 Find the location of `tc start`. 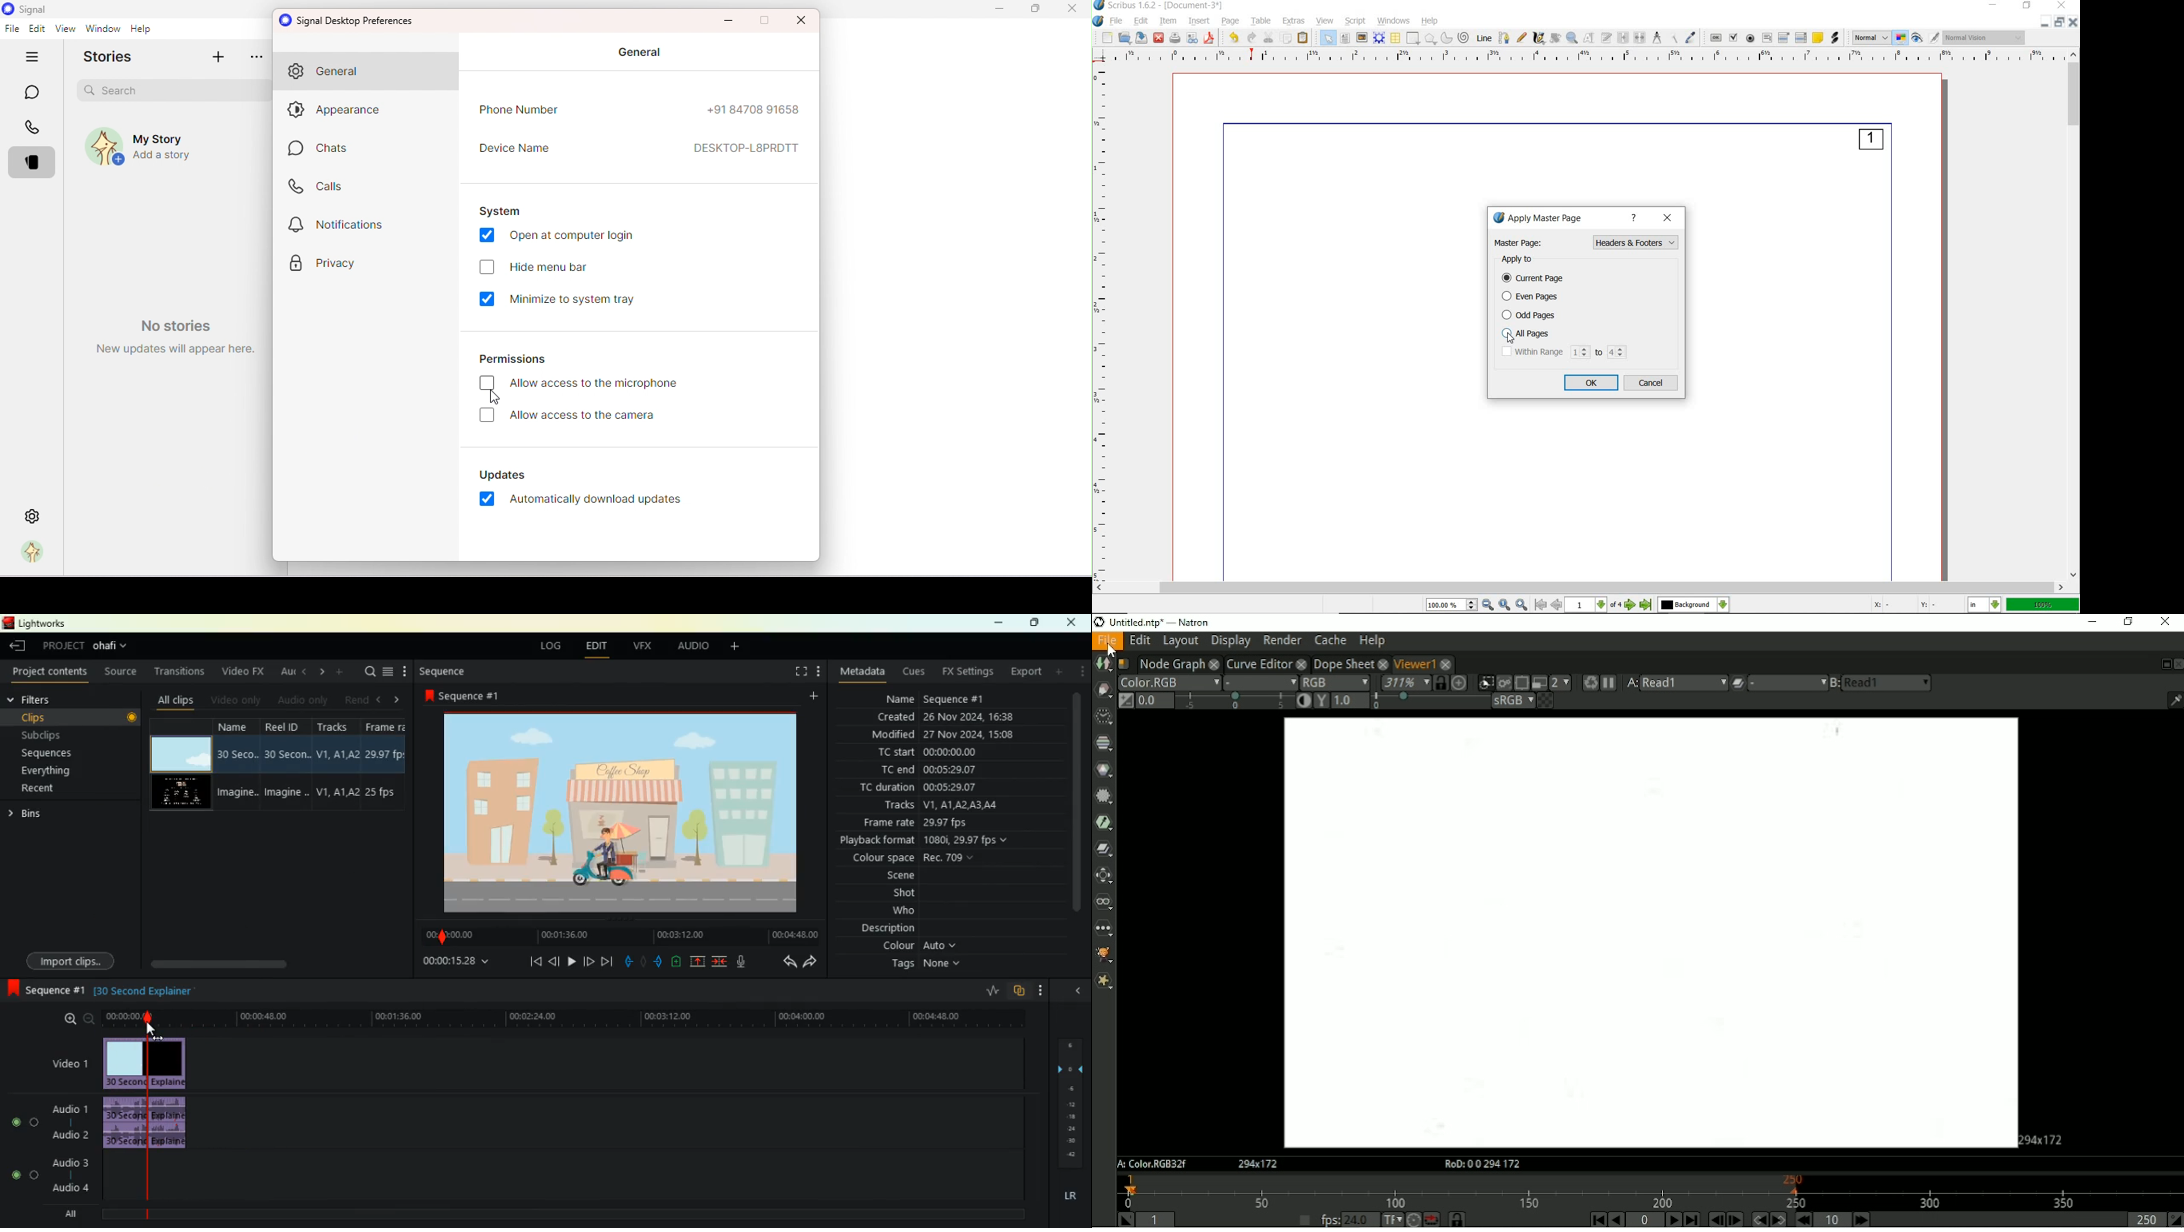

tc start is located at coordinates (895, 753).